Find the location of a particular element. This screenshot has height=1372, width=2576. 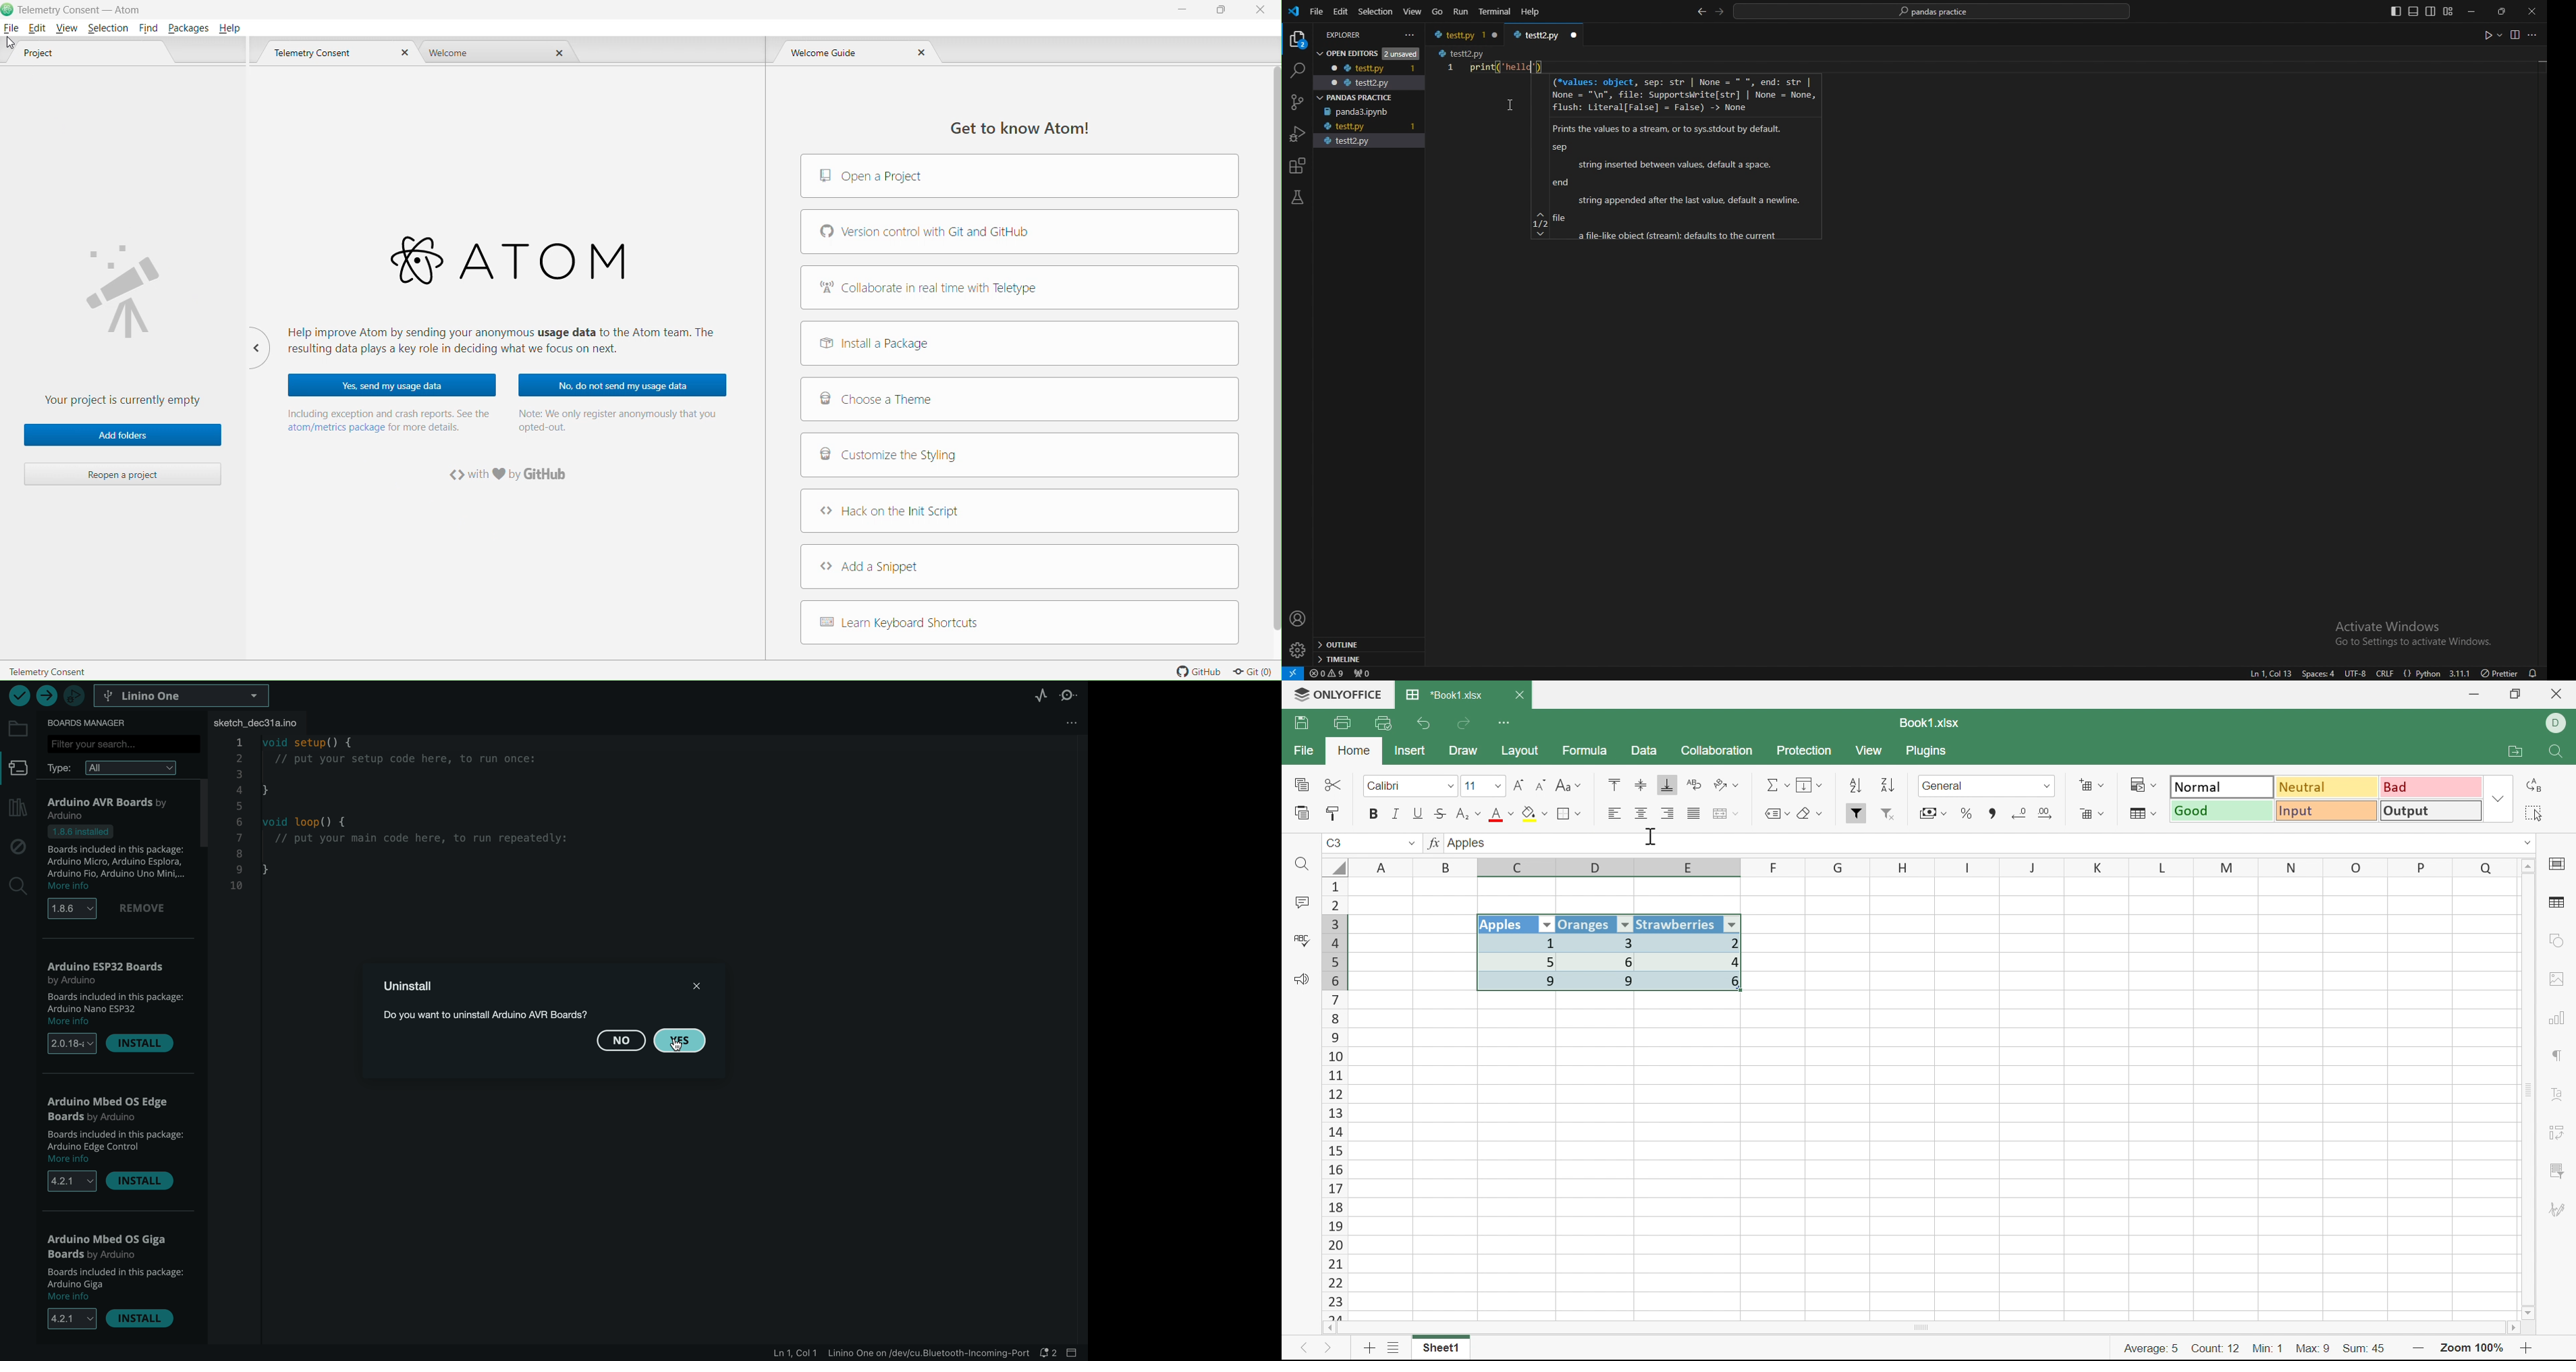

Next is located at coordinates (1329, 1352).